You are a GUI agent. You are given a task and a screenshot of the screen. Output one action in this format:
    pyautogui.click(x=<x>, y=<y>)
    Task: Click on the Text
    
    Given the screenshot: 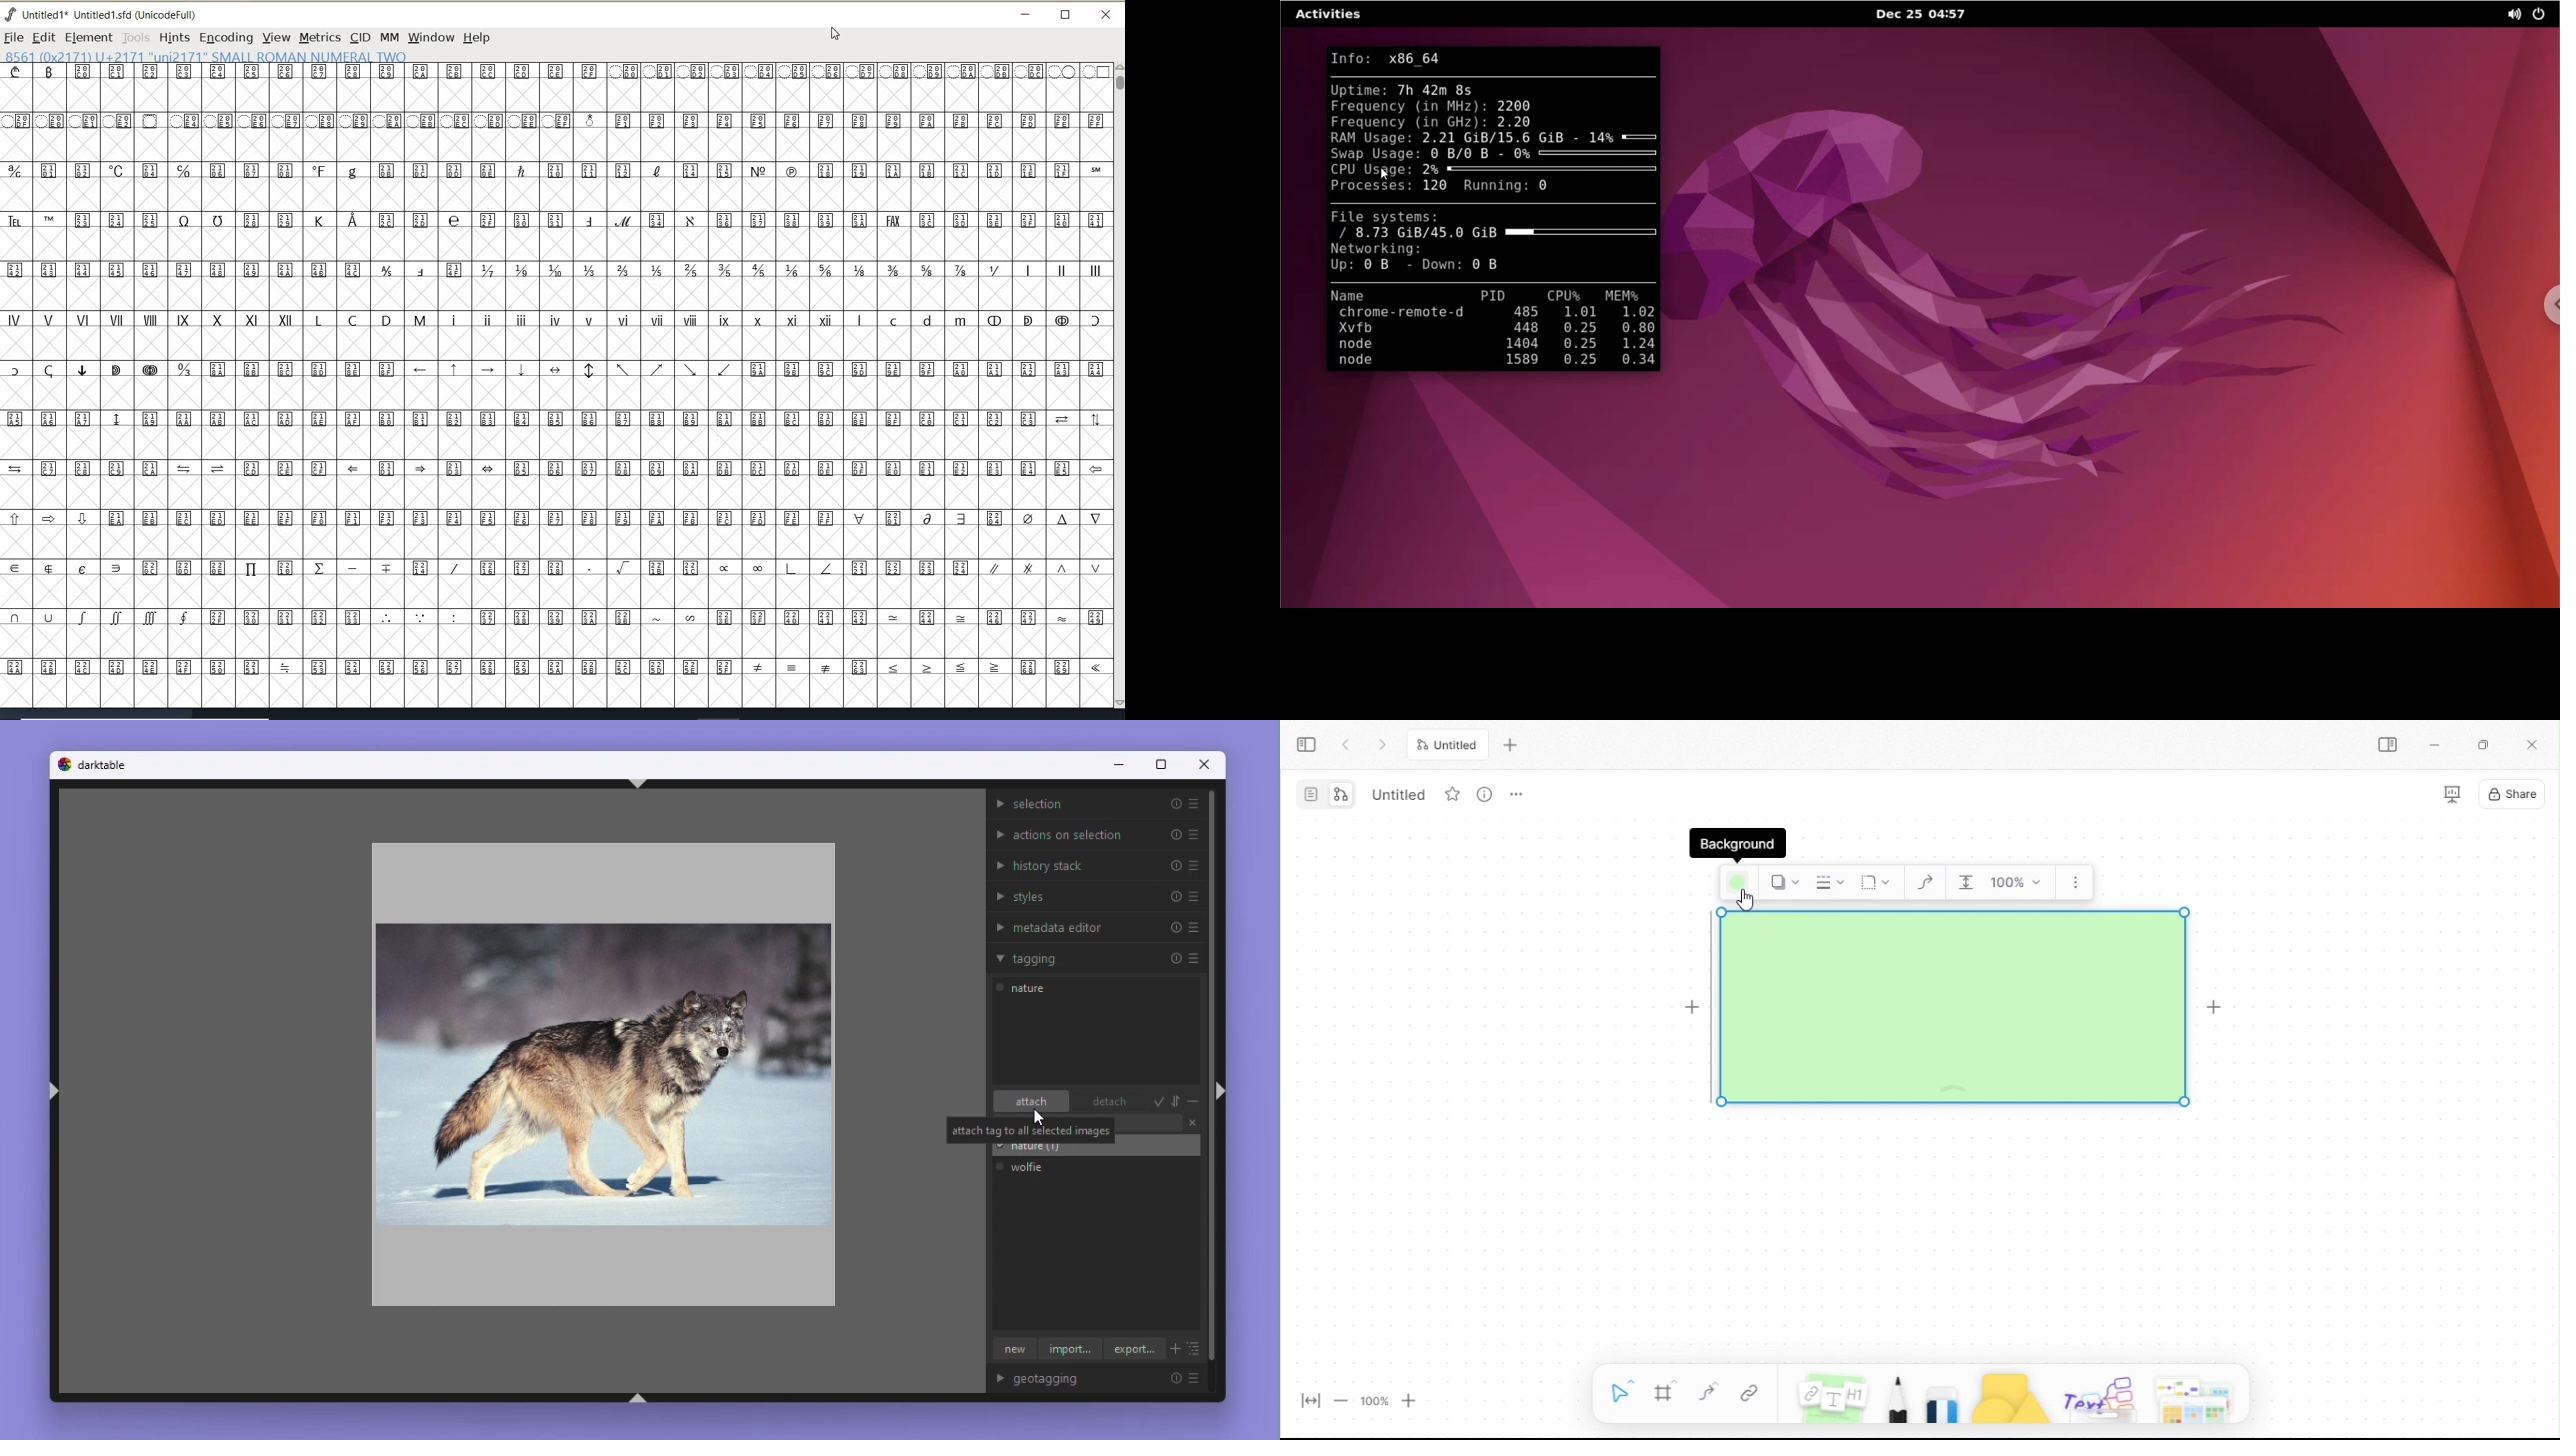 What is the action you would take?
    pyautogui.click(x=1737, y=844)
    